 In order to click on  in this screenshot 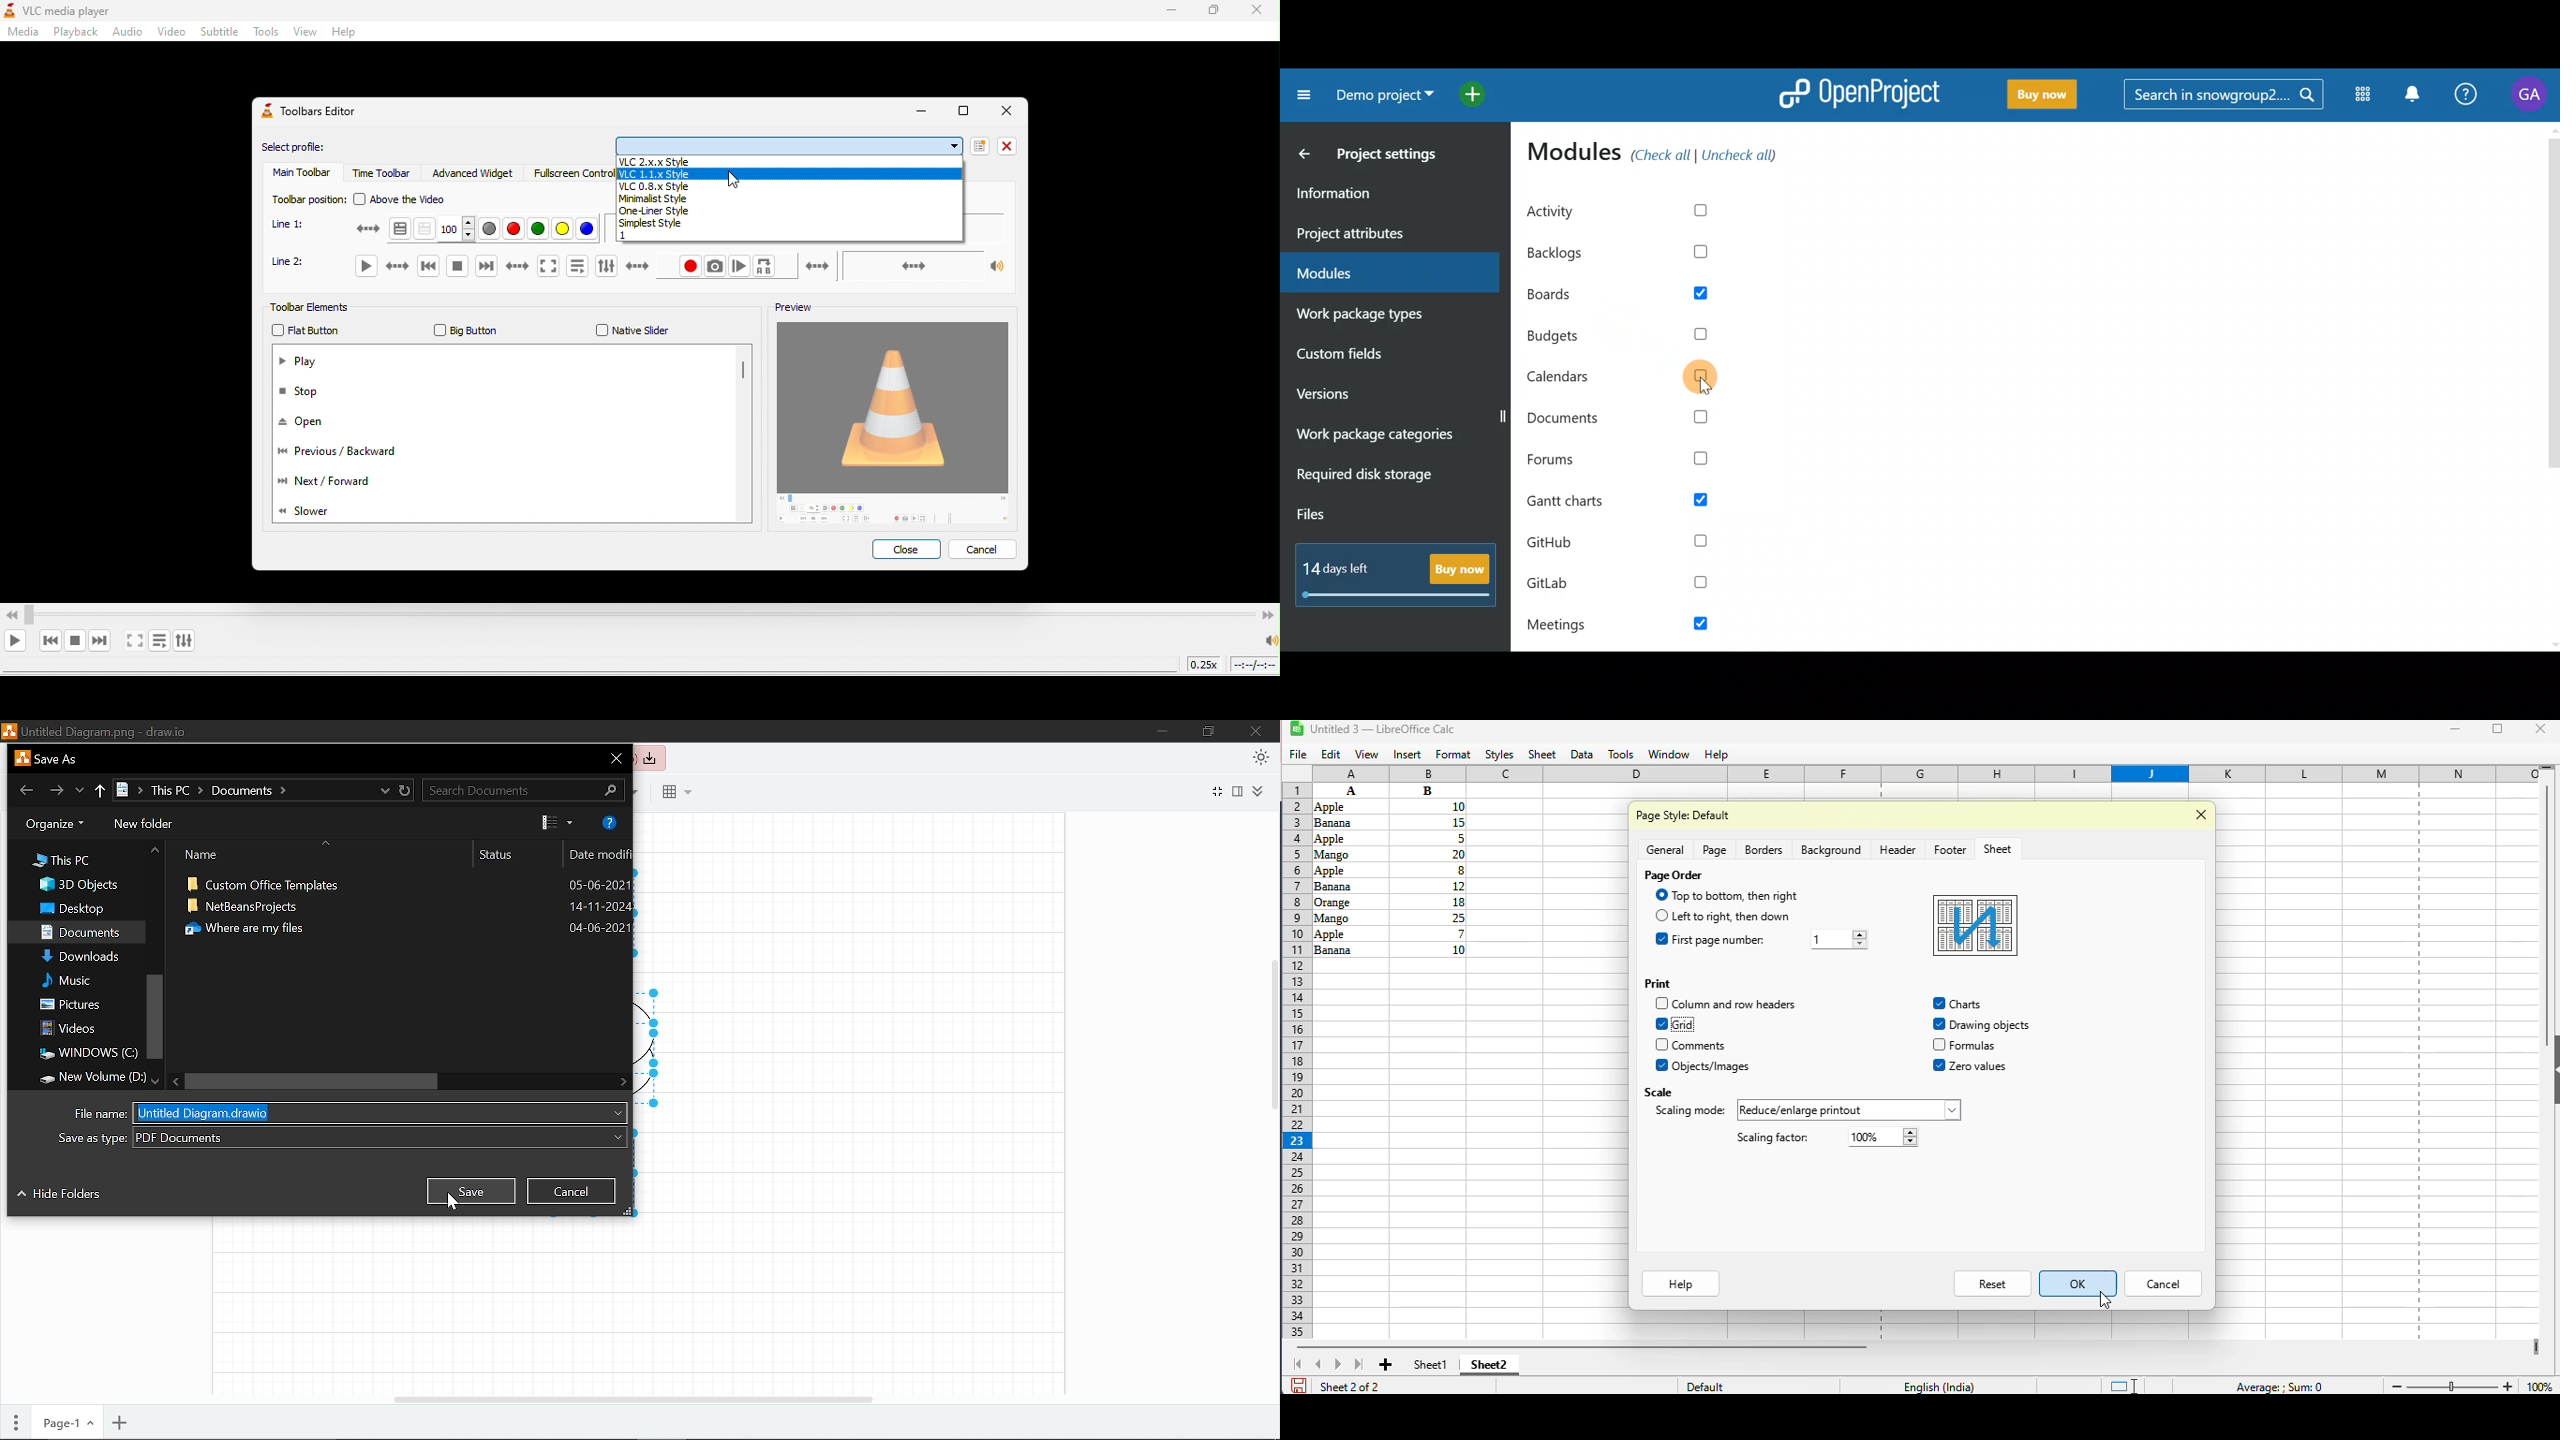, I will do `click(1429, 901)`.